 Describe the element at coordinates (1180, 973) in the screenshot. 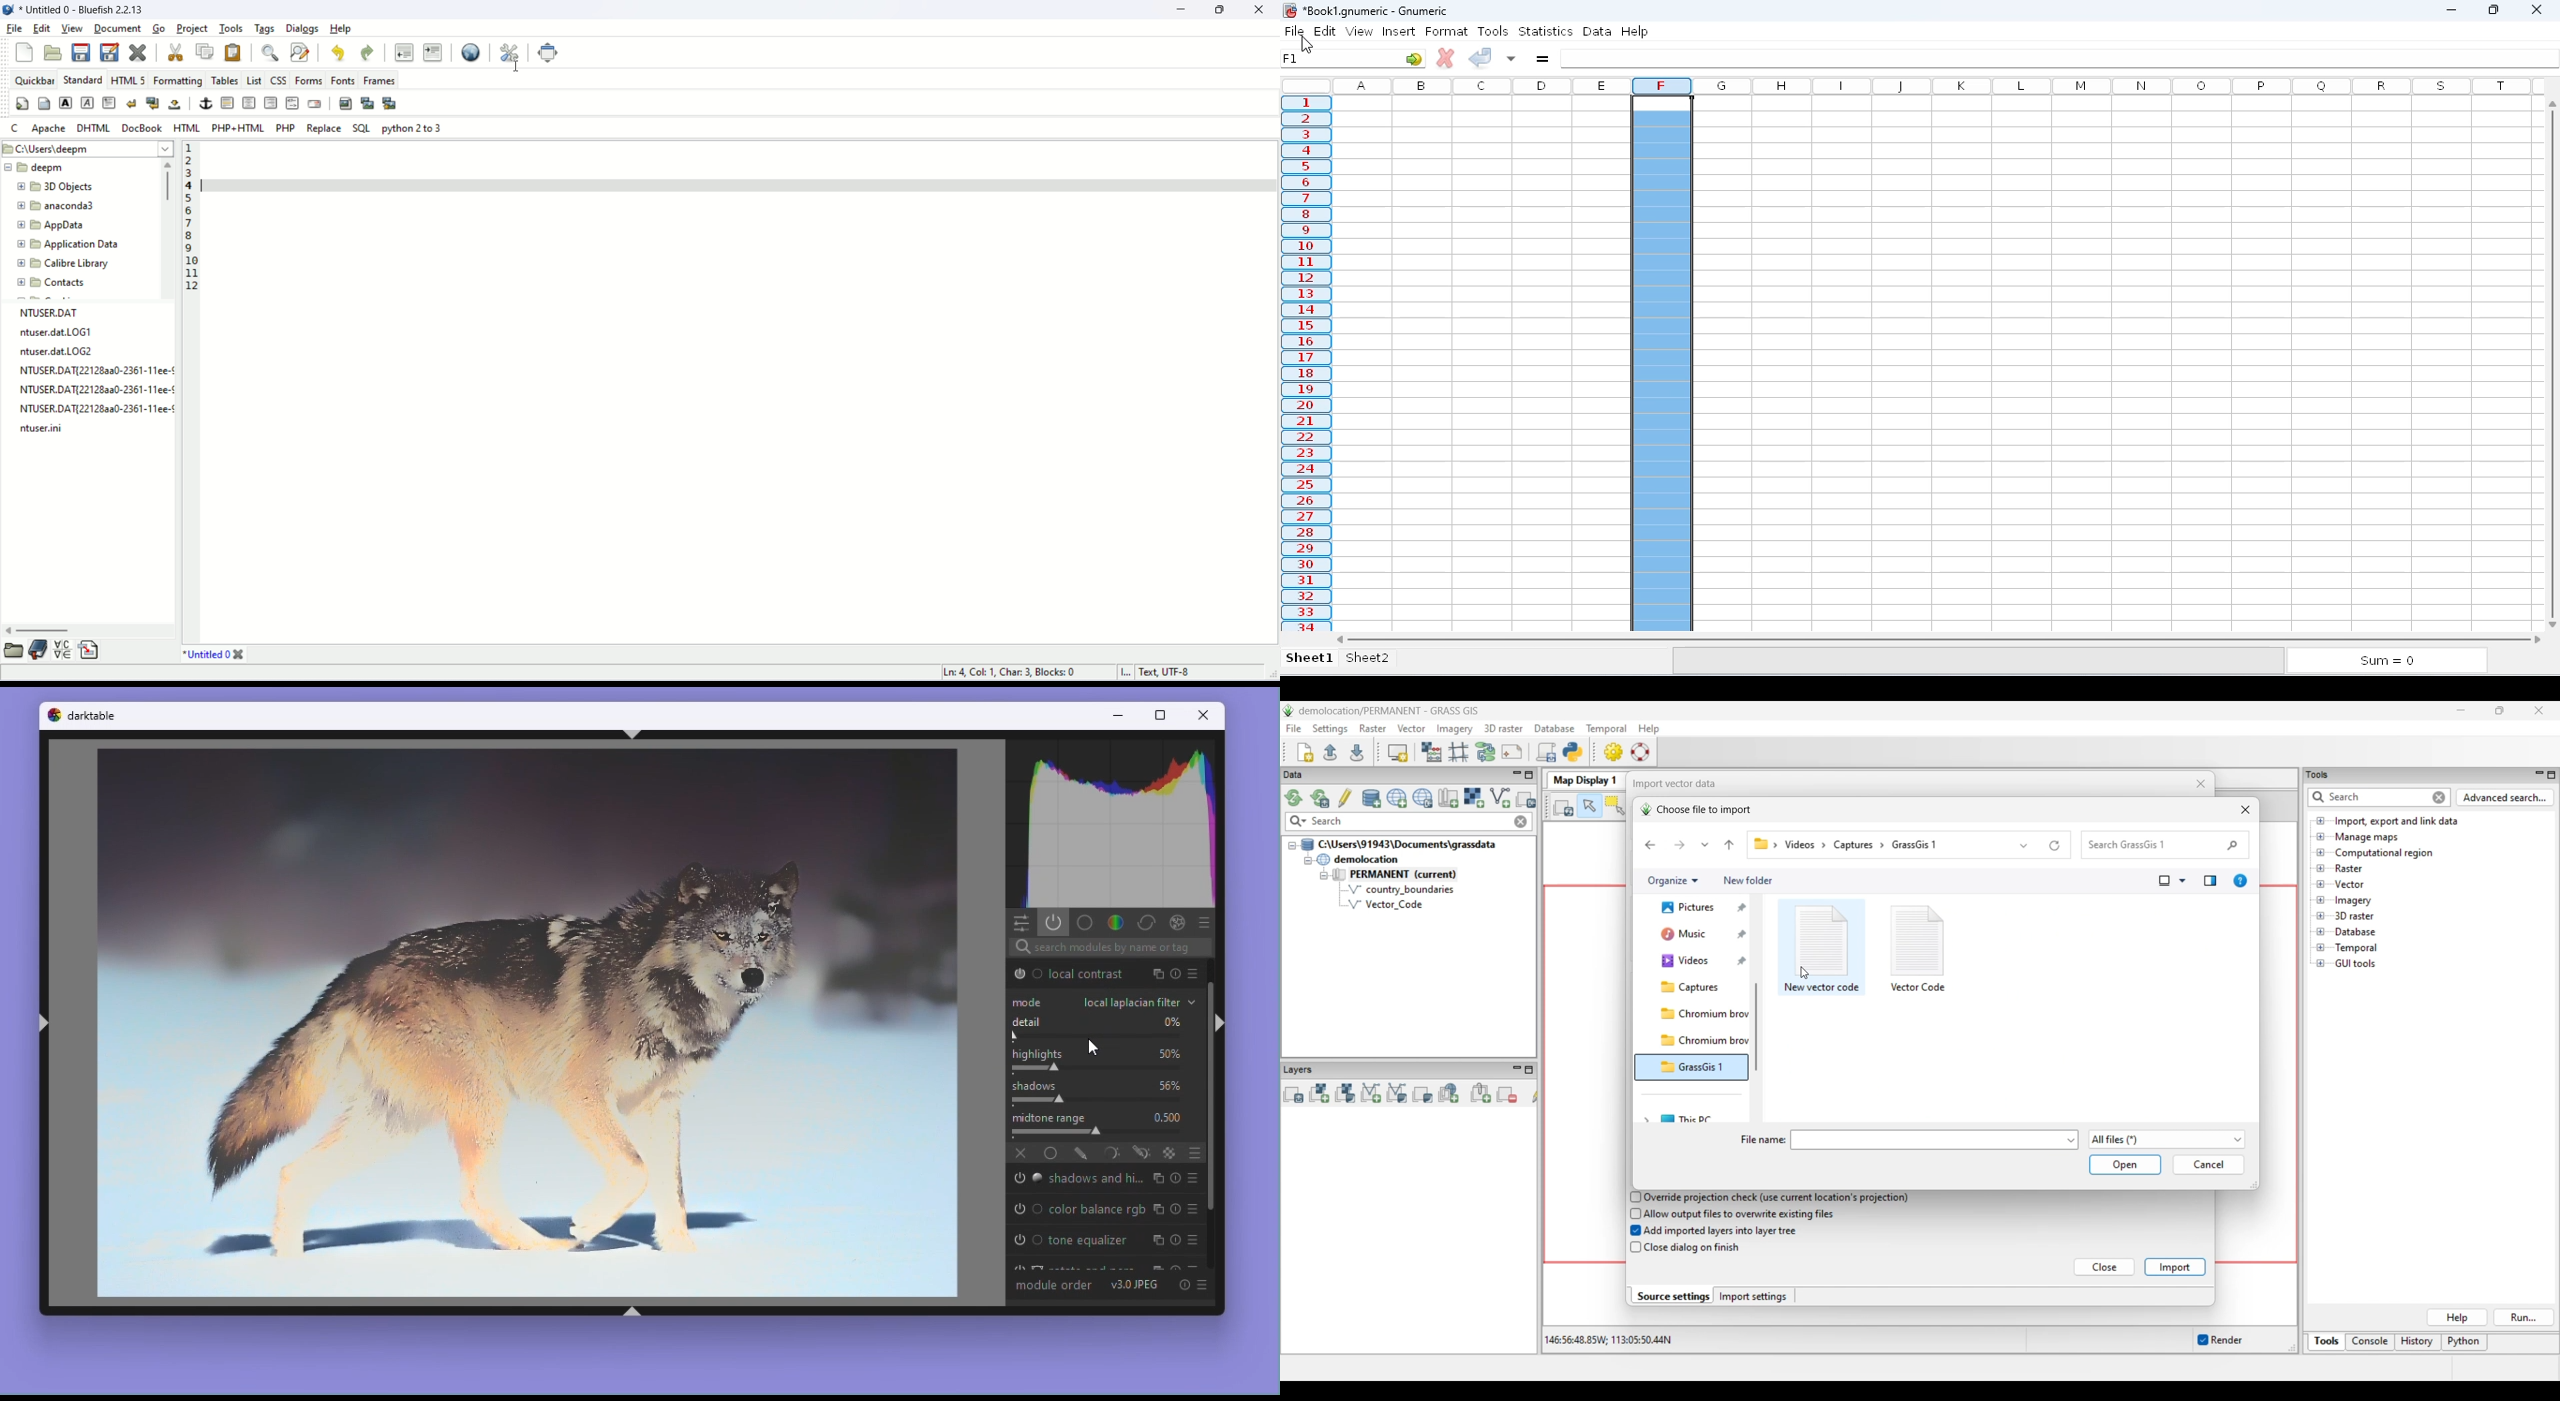

I see `search modules by name or tag` at that location.